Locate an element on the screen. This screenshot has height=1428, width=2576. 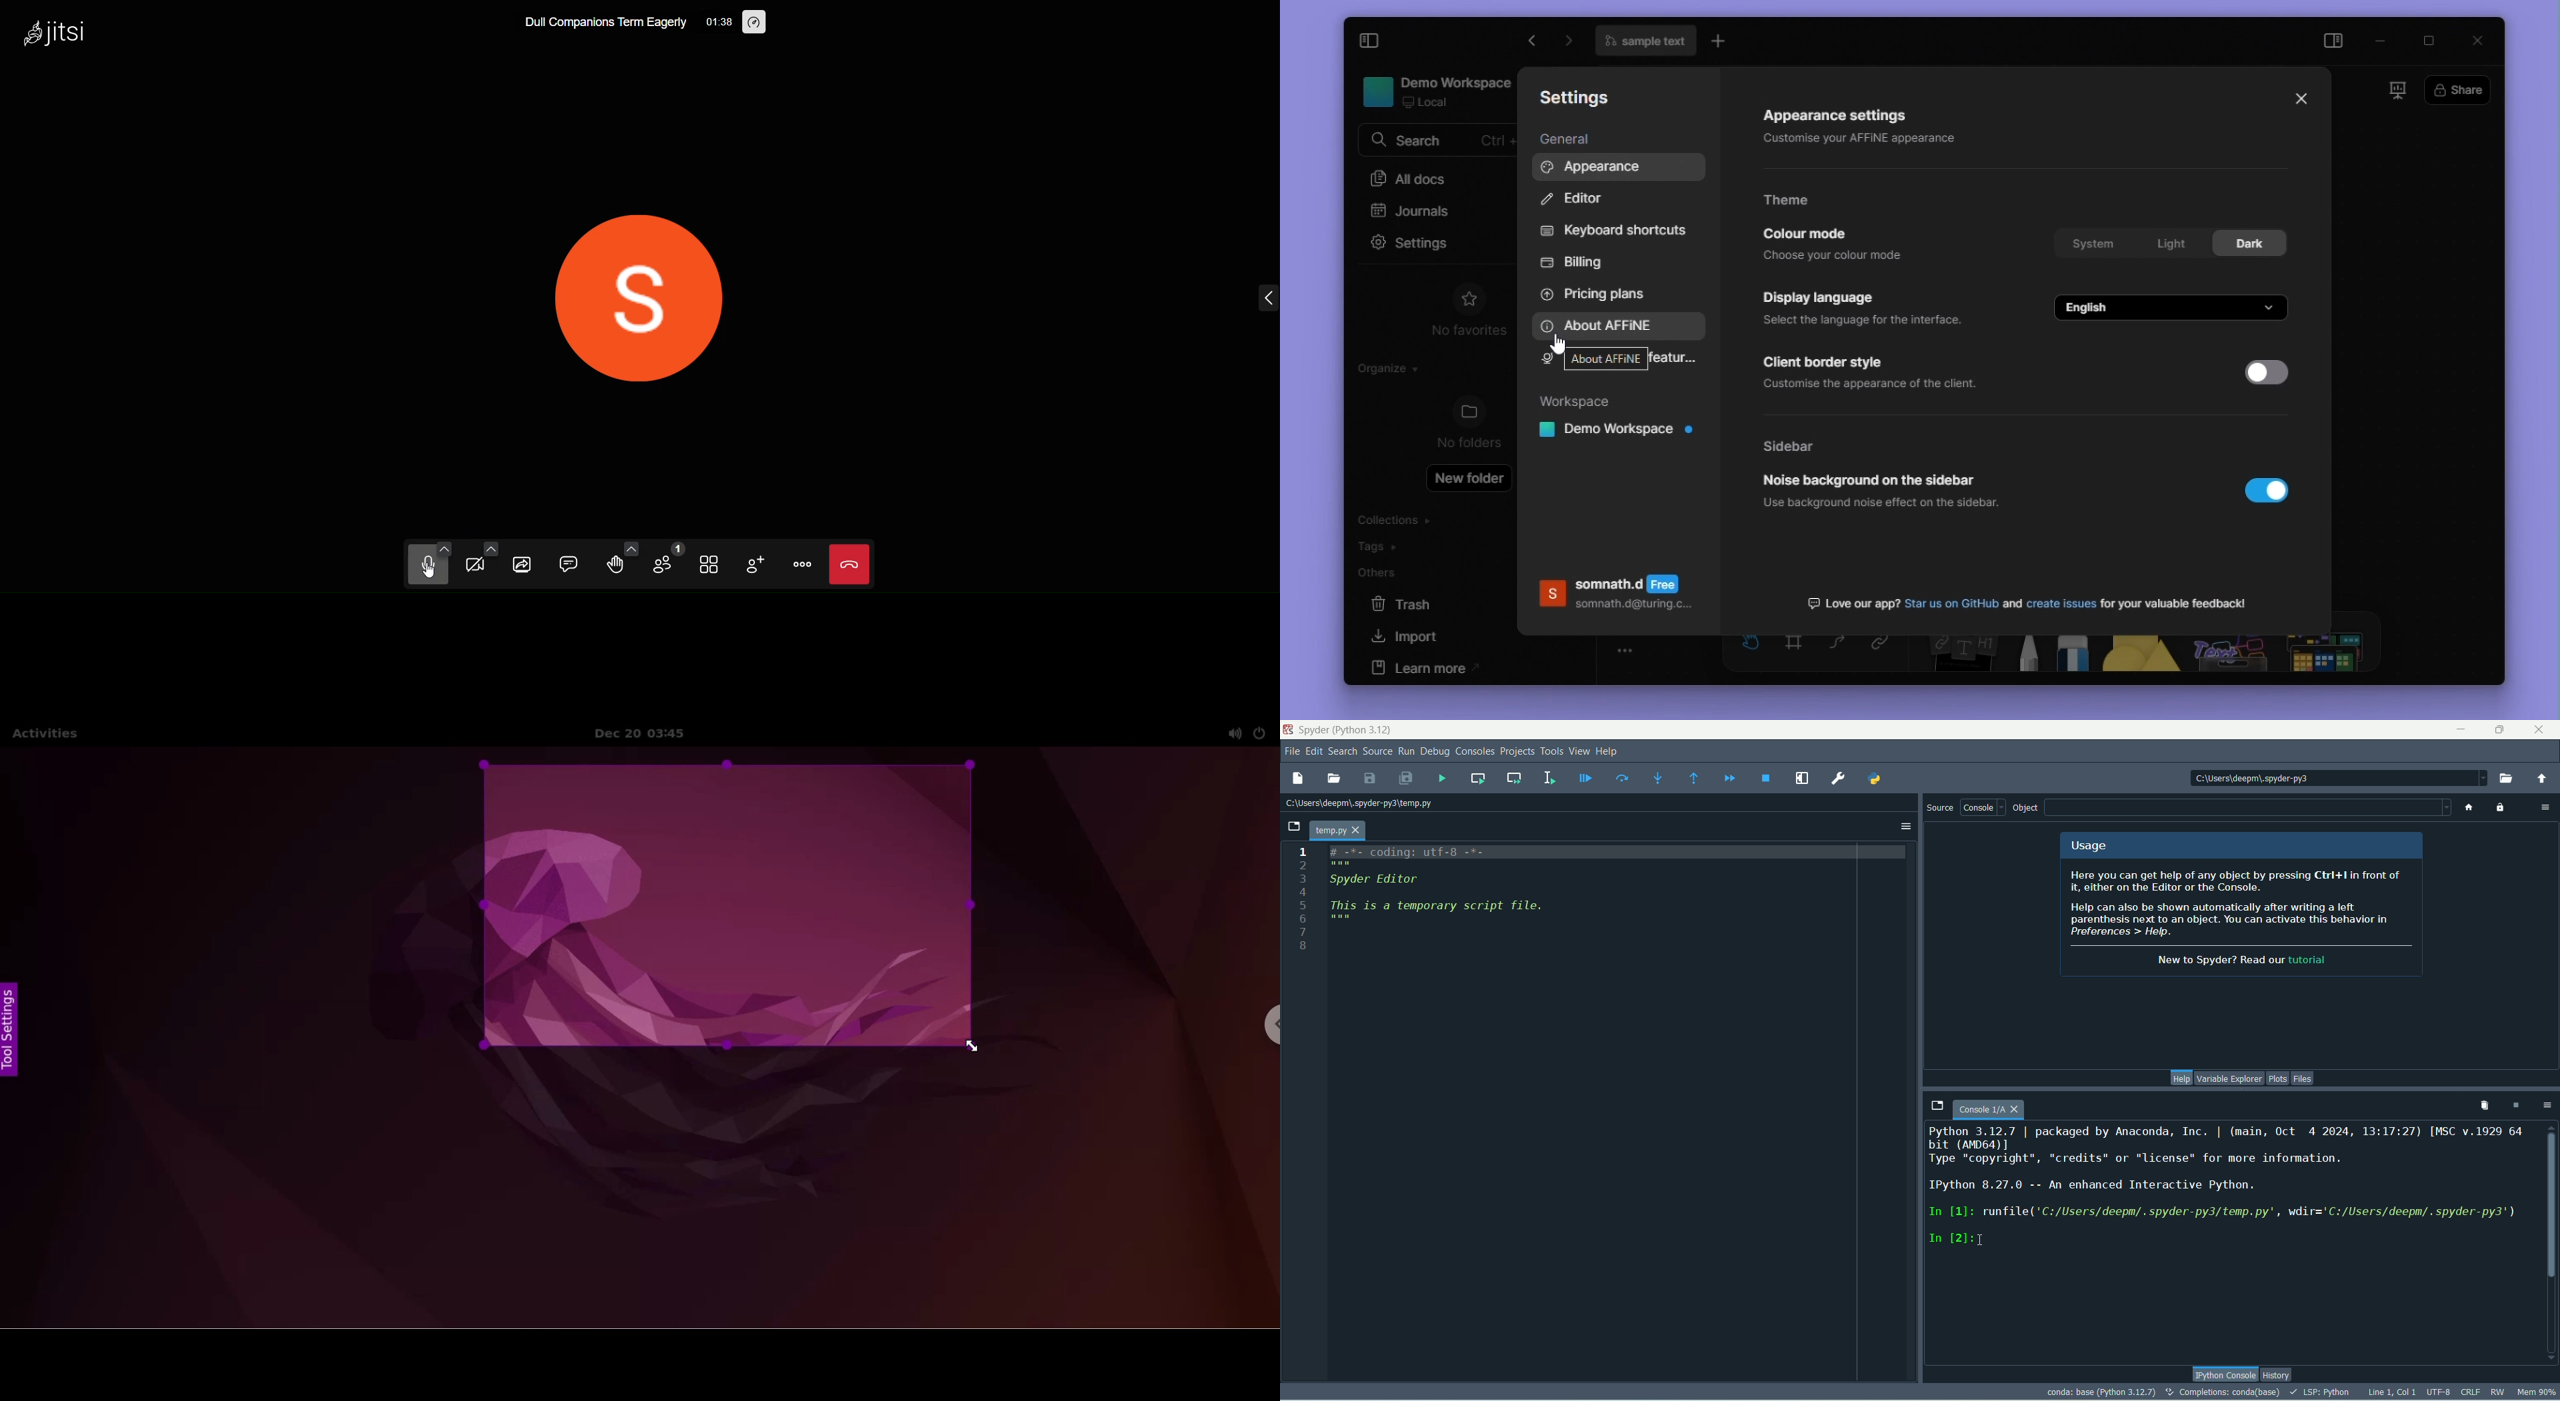
browse tabs is located at coordinates (1938, 1108).